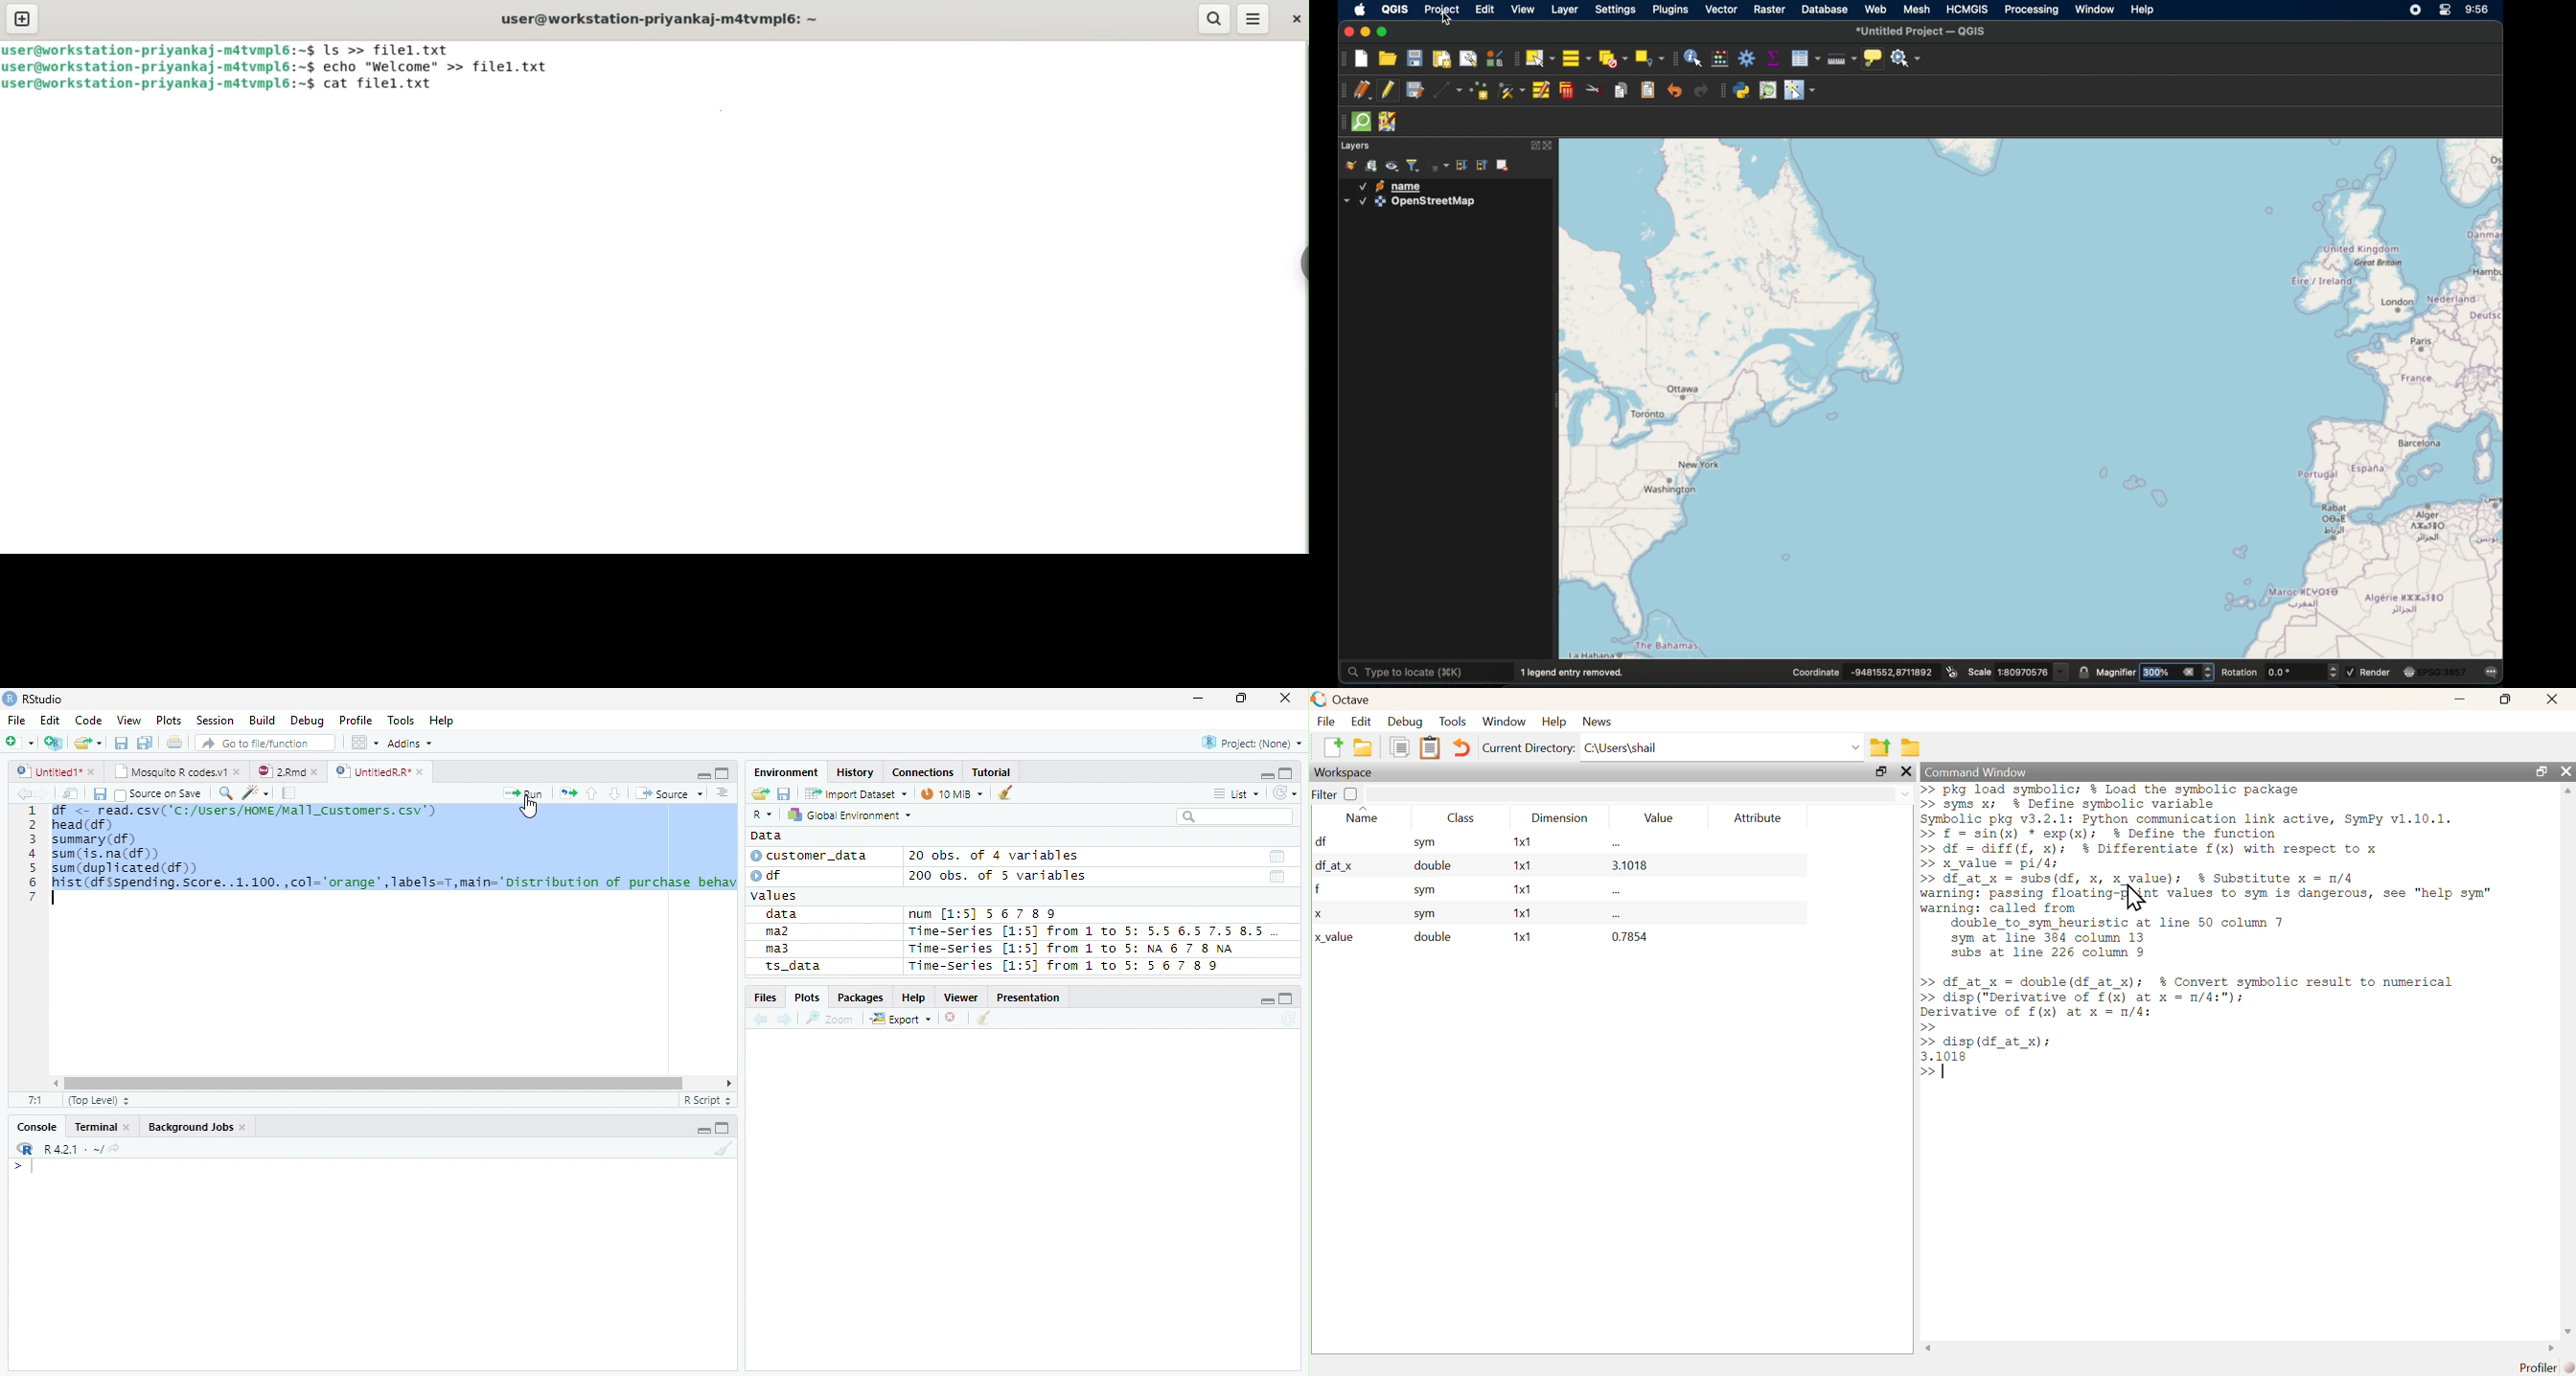 The height and width of the screenshot is (1400, 2576). I want to click on Maximize, so click(722, 772).